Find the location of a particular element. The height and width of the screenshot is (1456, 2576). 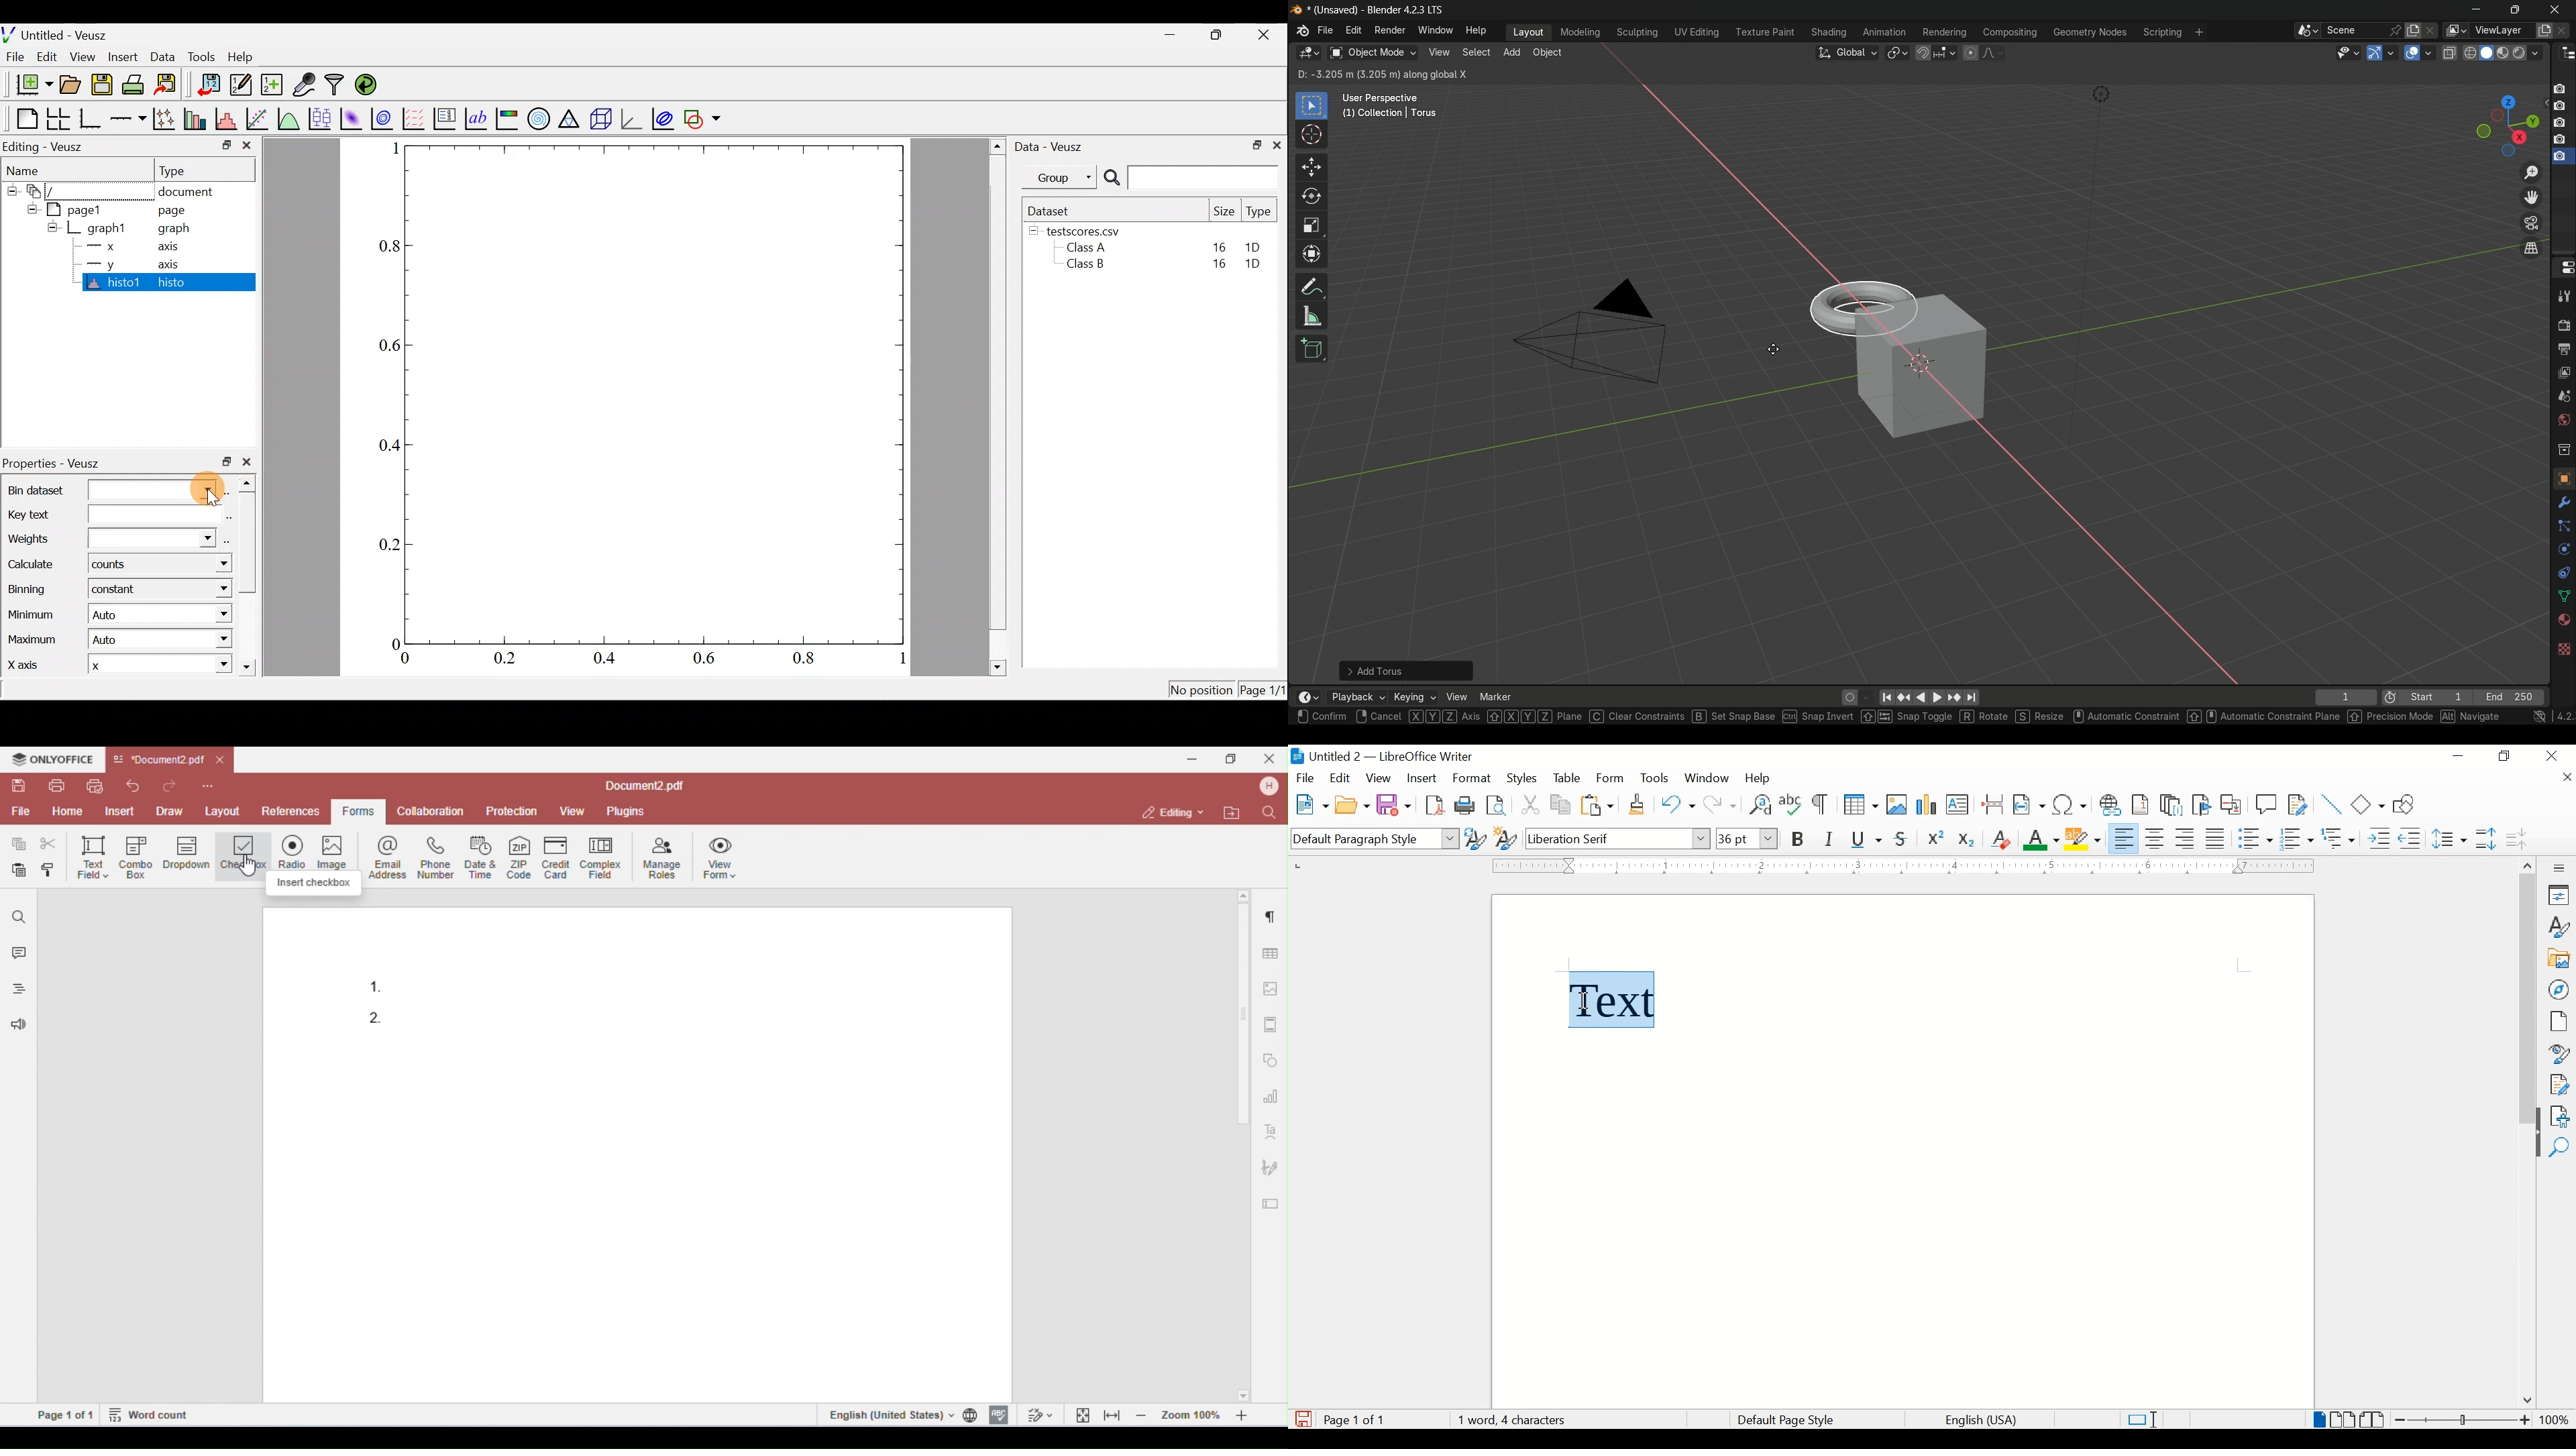

insert chart is located at coordinates (1928, 806).